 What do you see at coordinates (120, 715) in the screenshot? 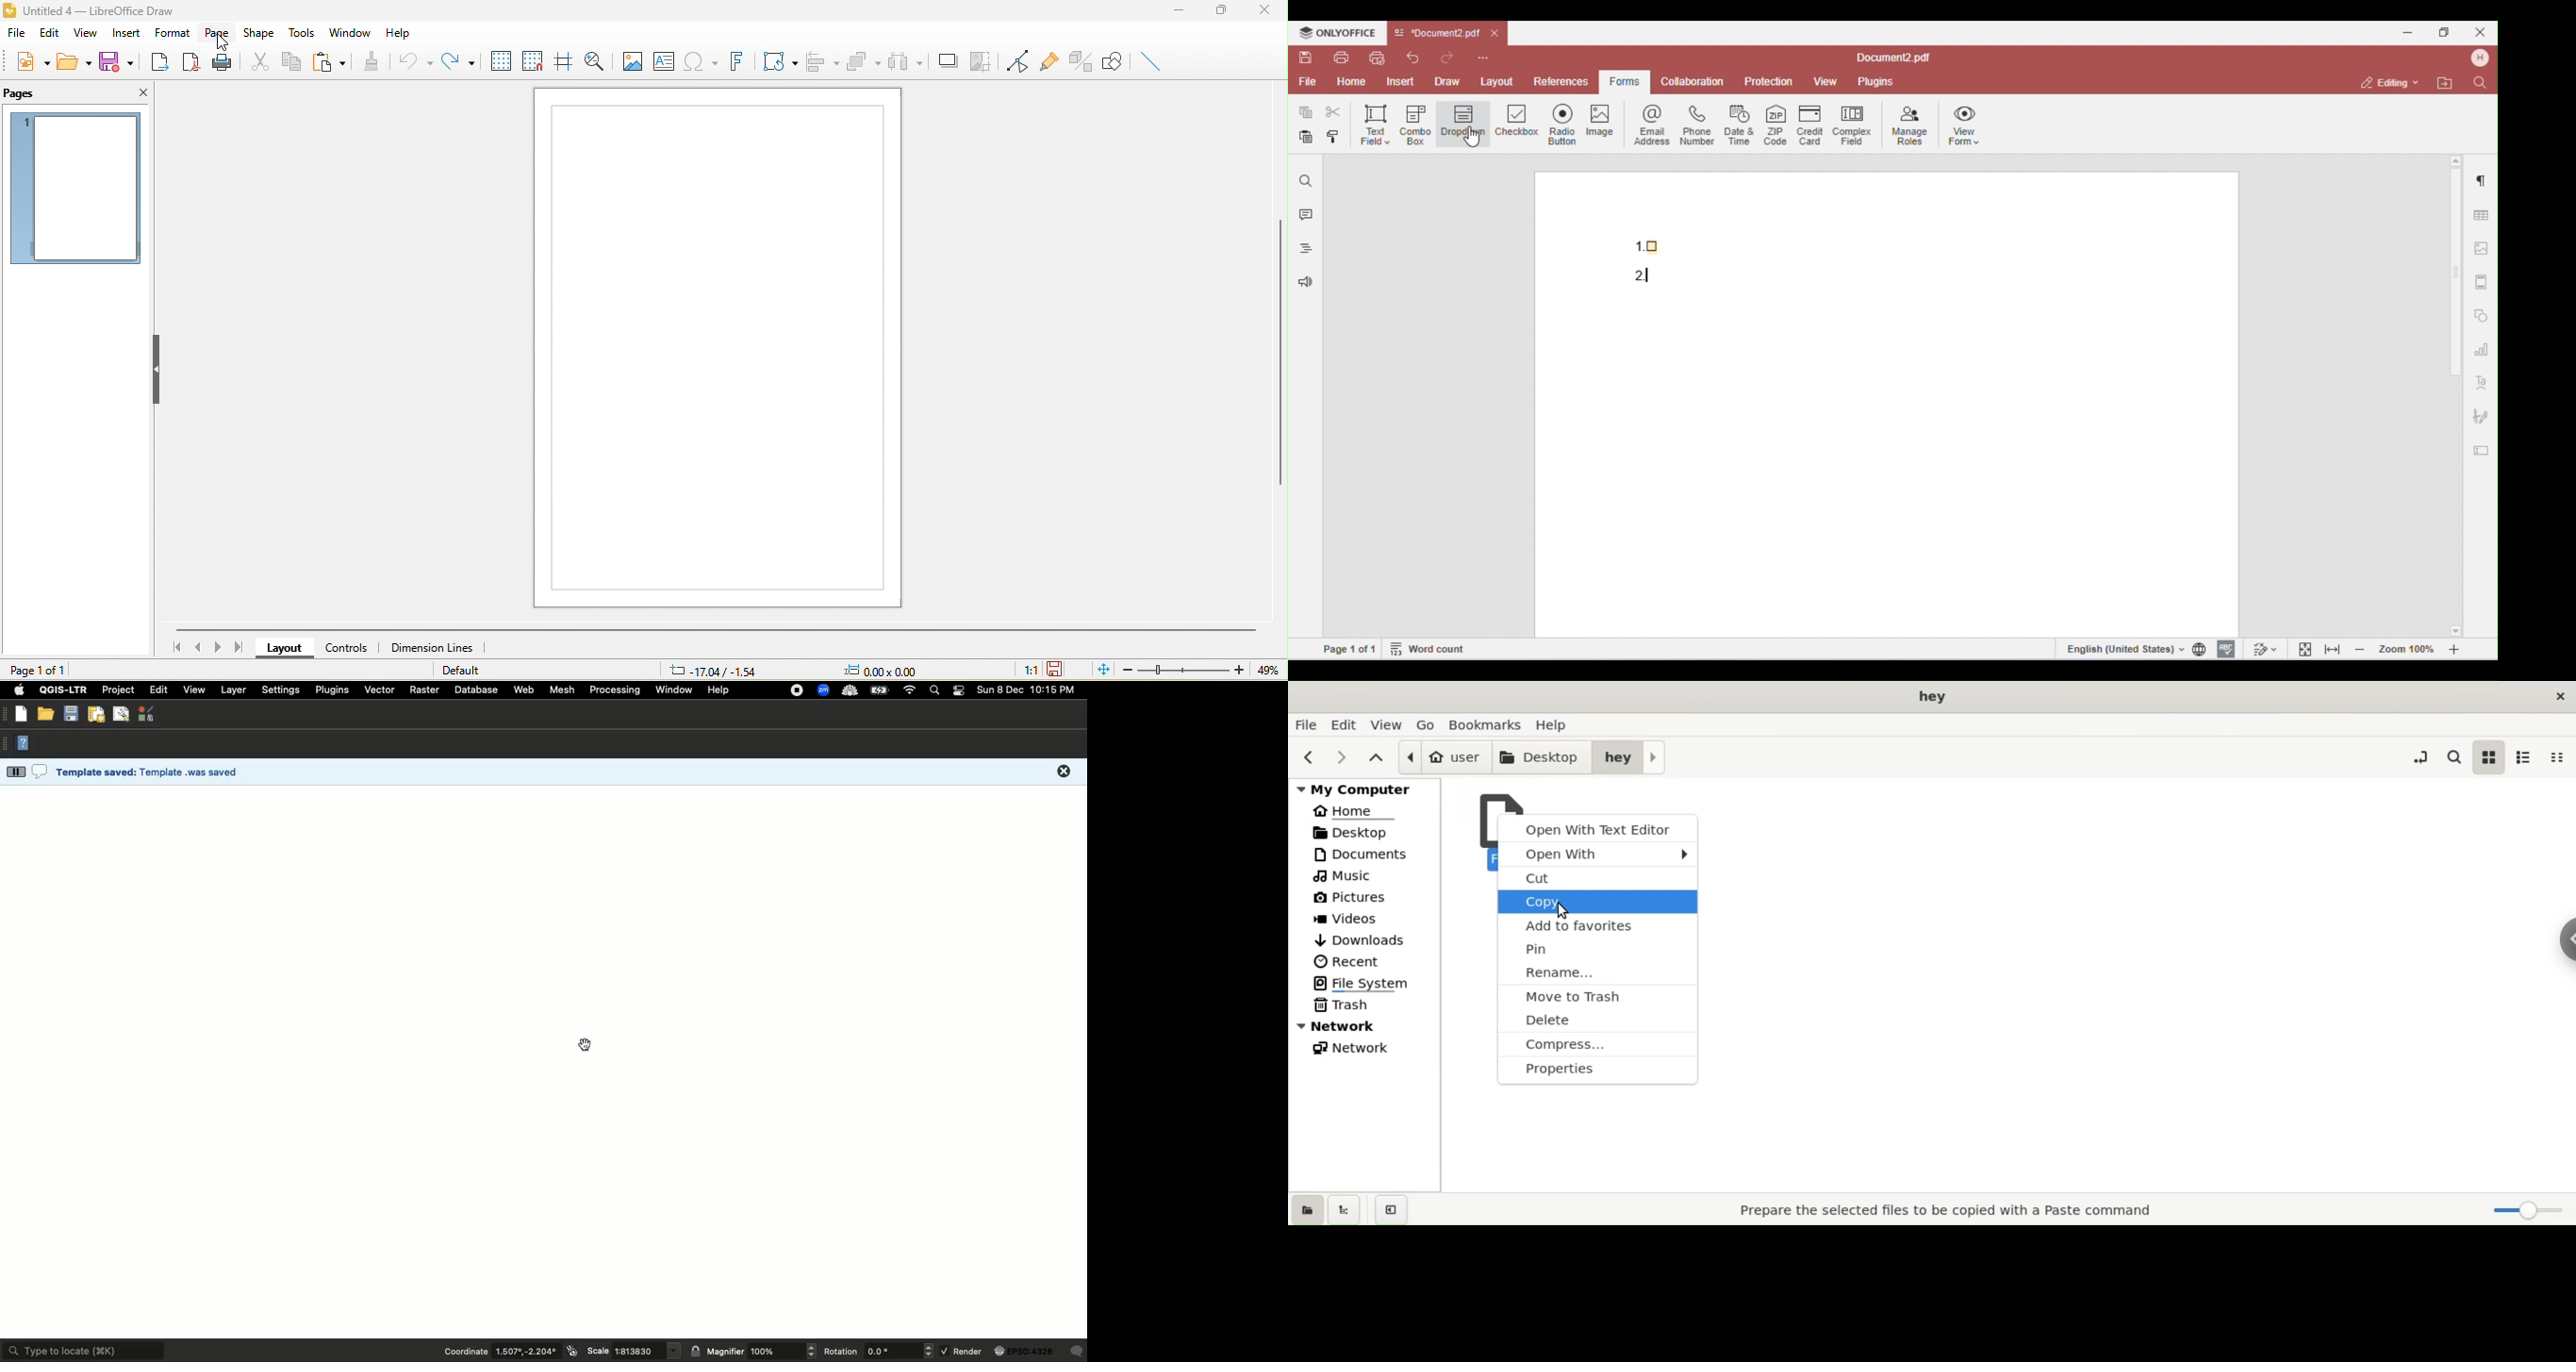
I see `Show layout manager` at bounding box center [120, 715].